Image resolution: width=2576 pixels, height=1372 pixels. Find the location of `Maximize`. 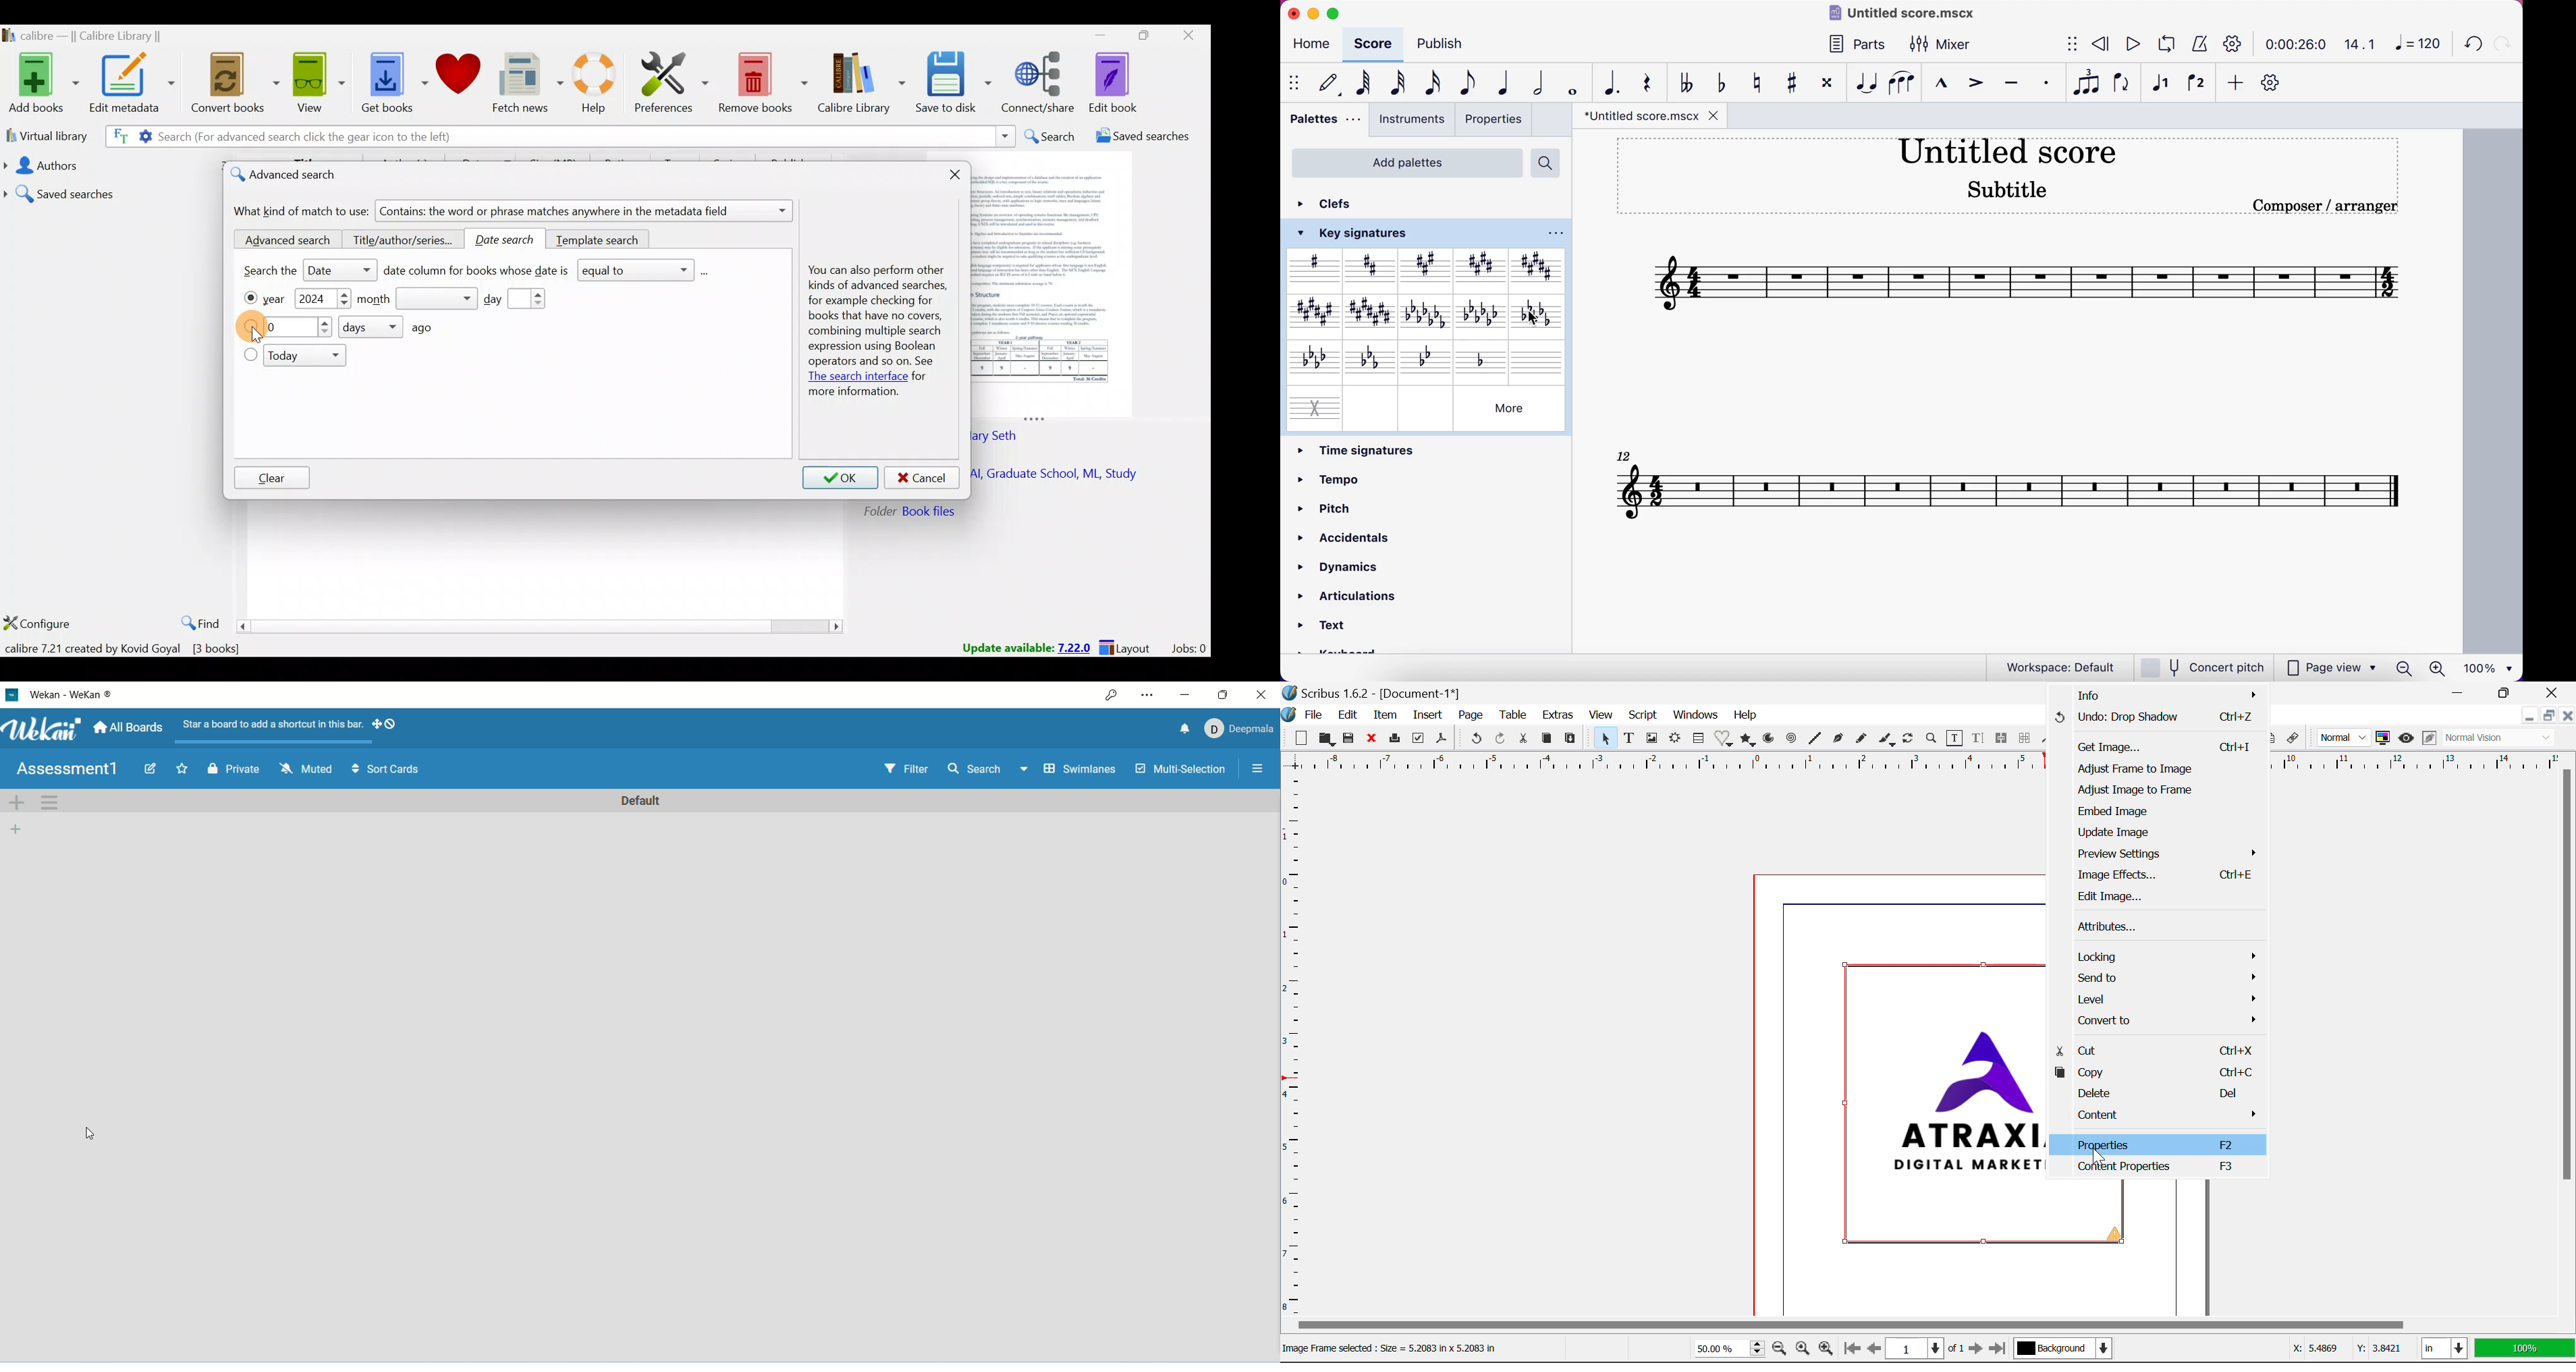

Maximize is located at coordinates (1139, 38).